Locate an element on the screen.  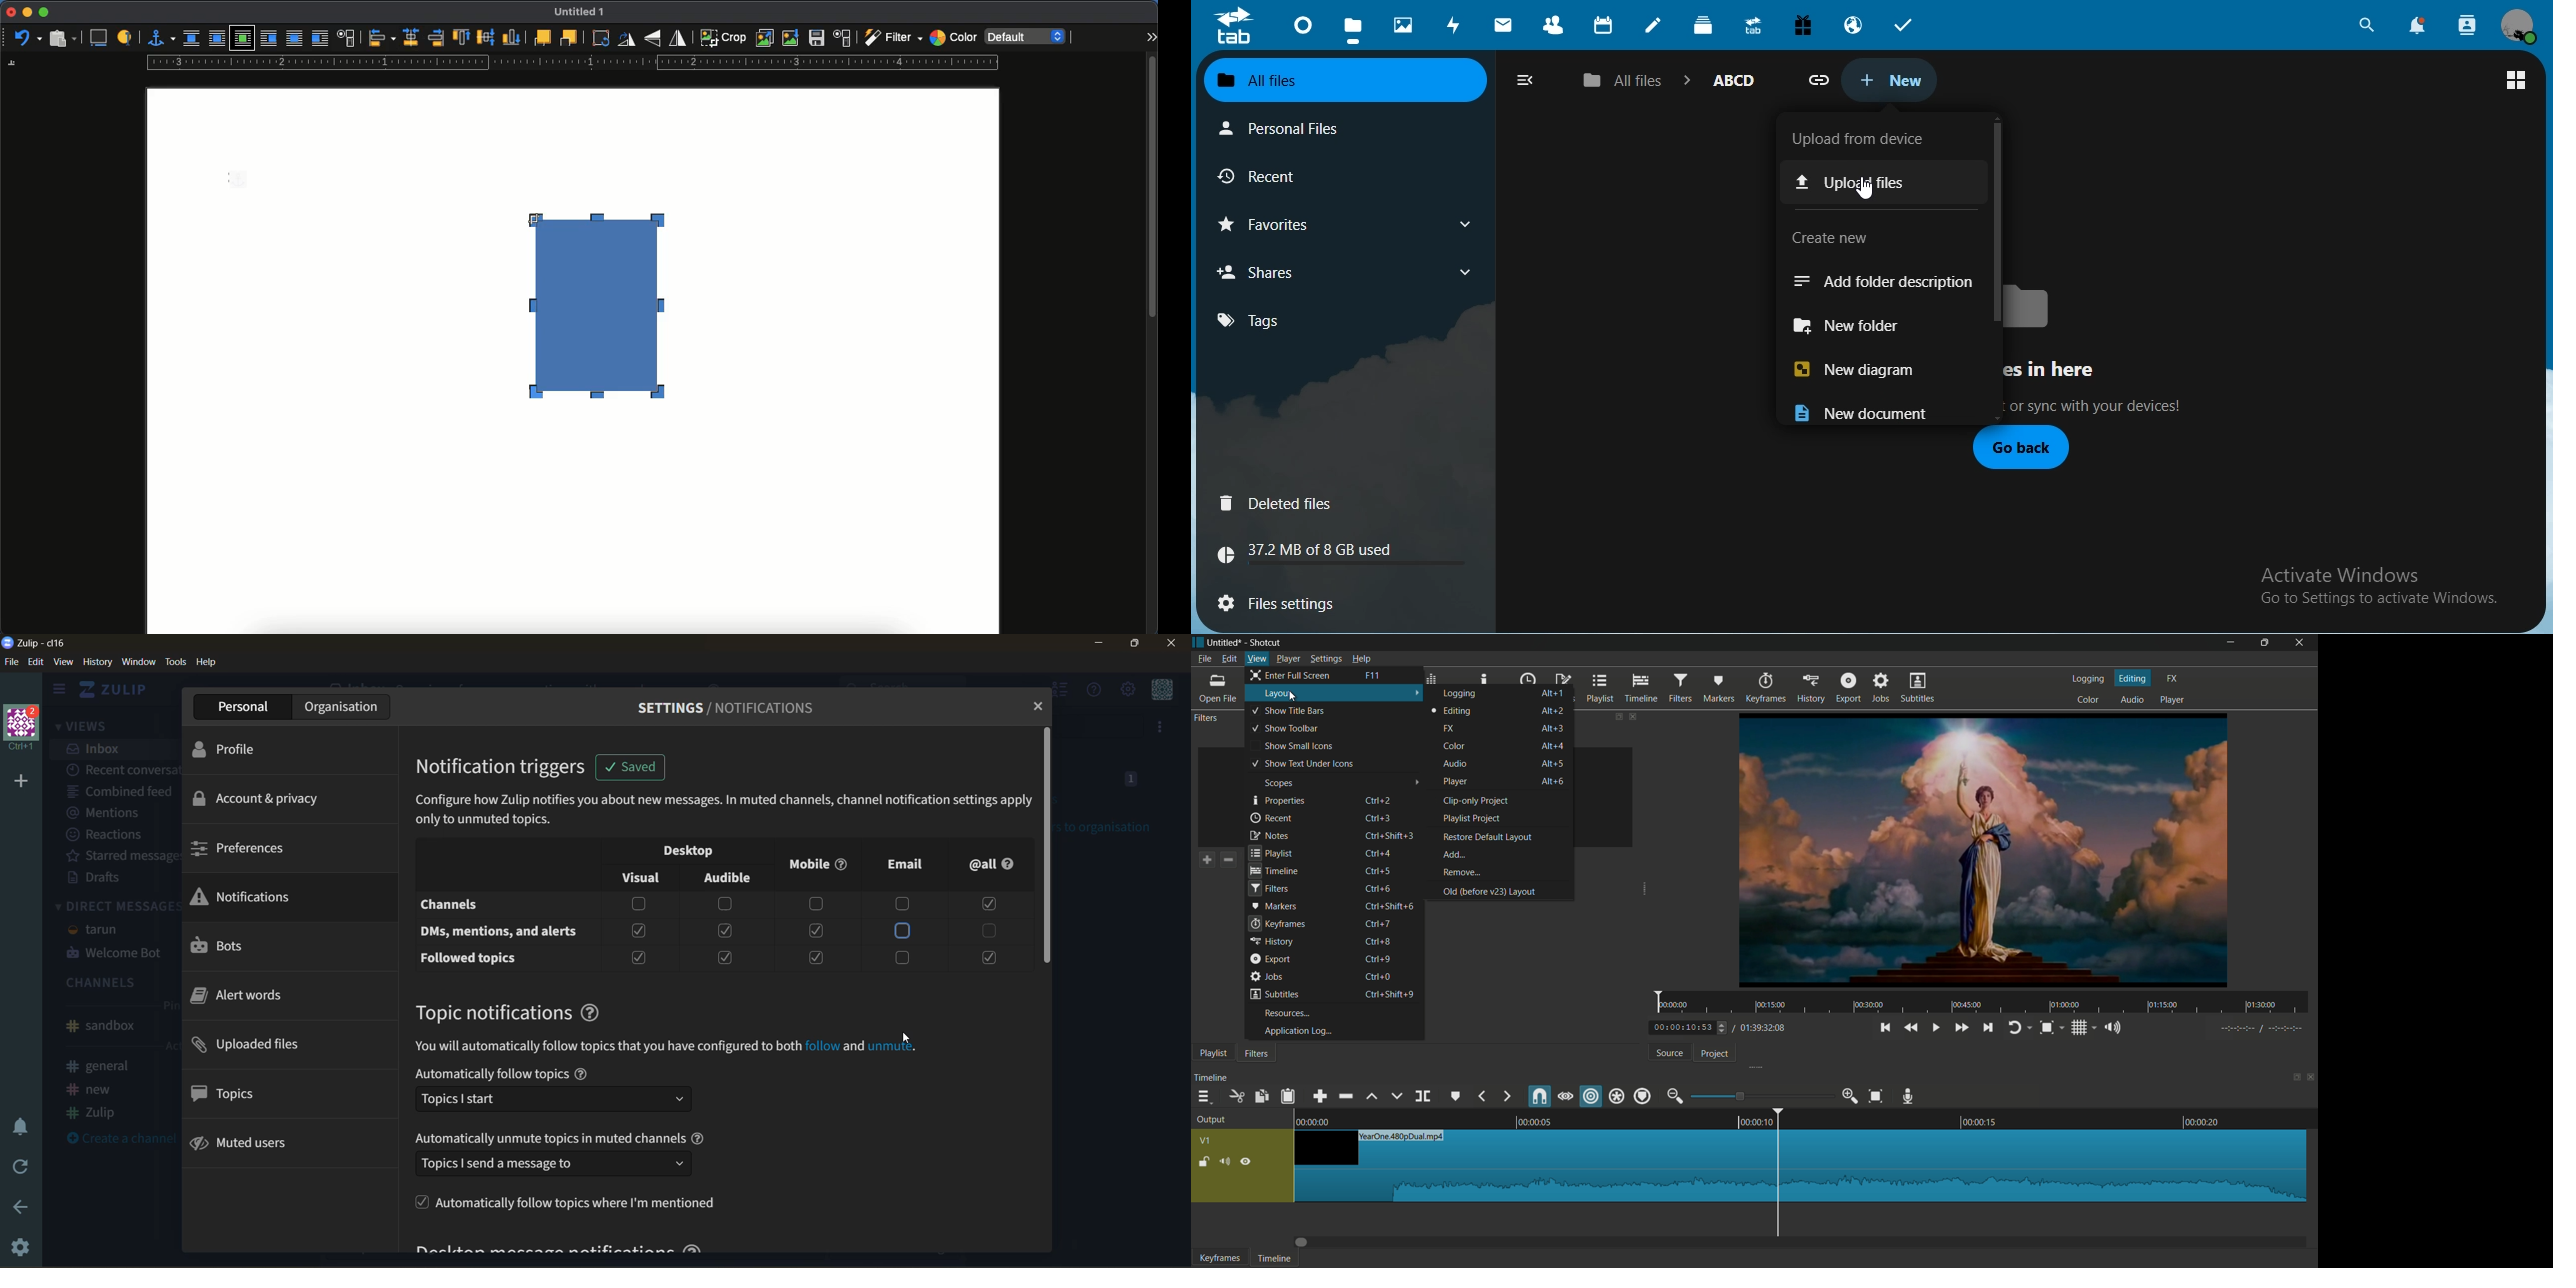
audio is located at coordinates (1455, 763).